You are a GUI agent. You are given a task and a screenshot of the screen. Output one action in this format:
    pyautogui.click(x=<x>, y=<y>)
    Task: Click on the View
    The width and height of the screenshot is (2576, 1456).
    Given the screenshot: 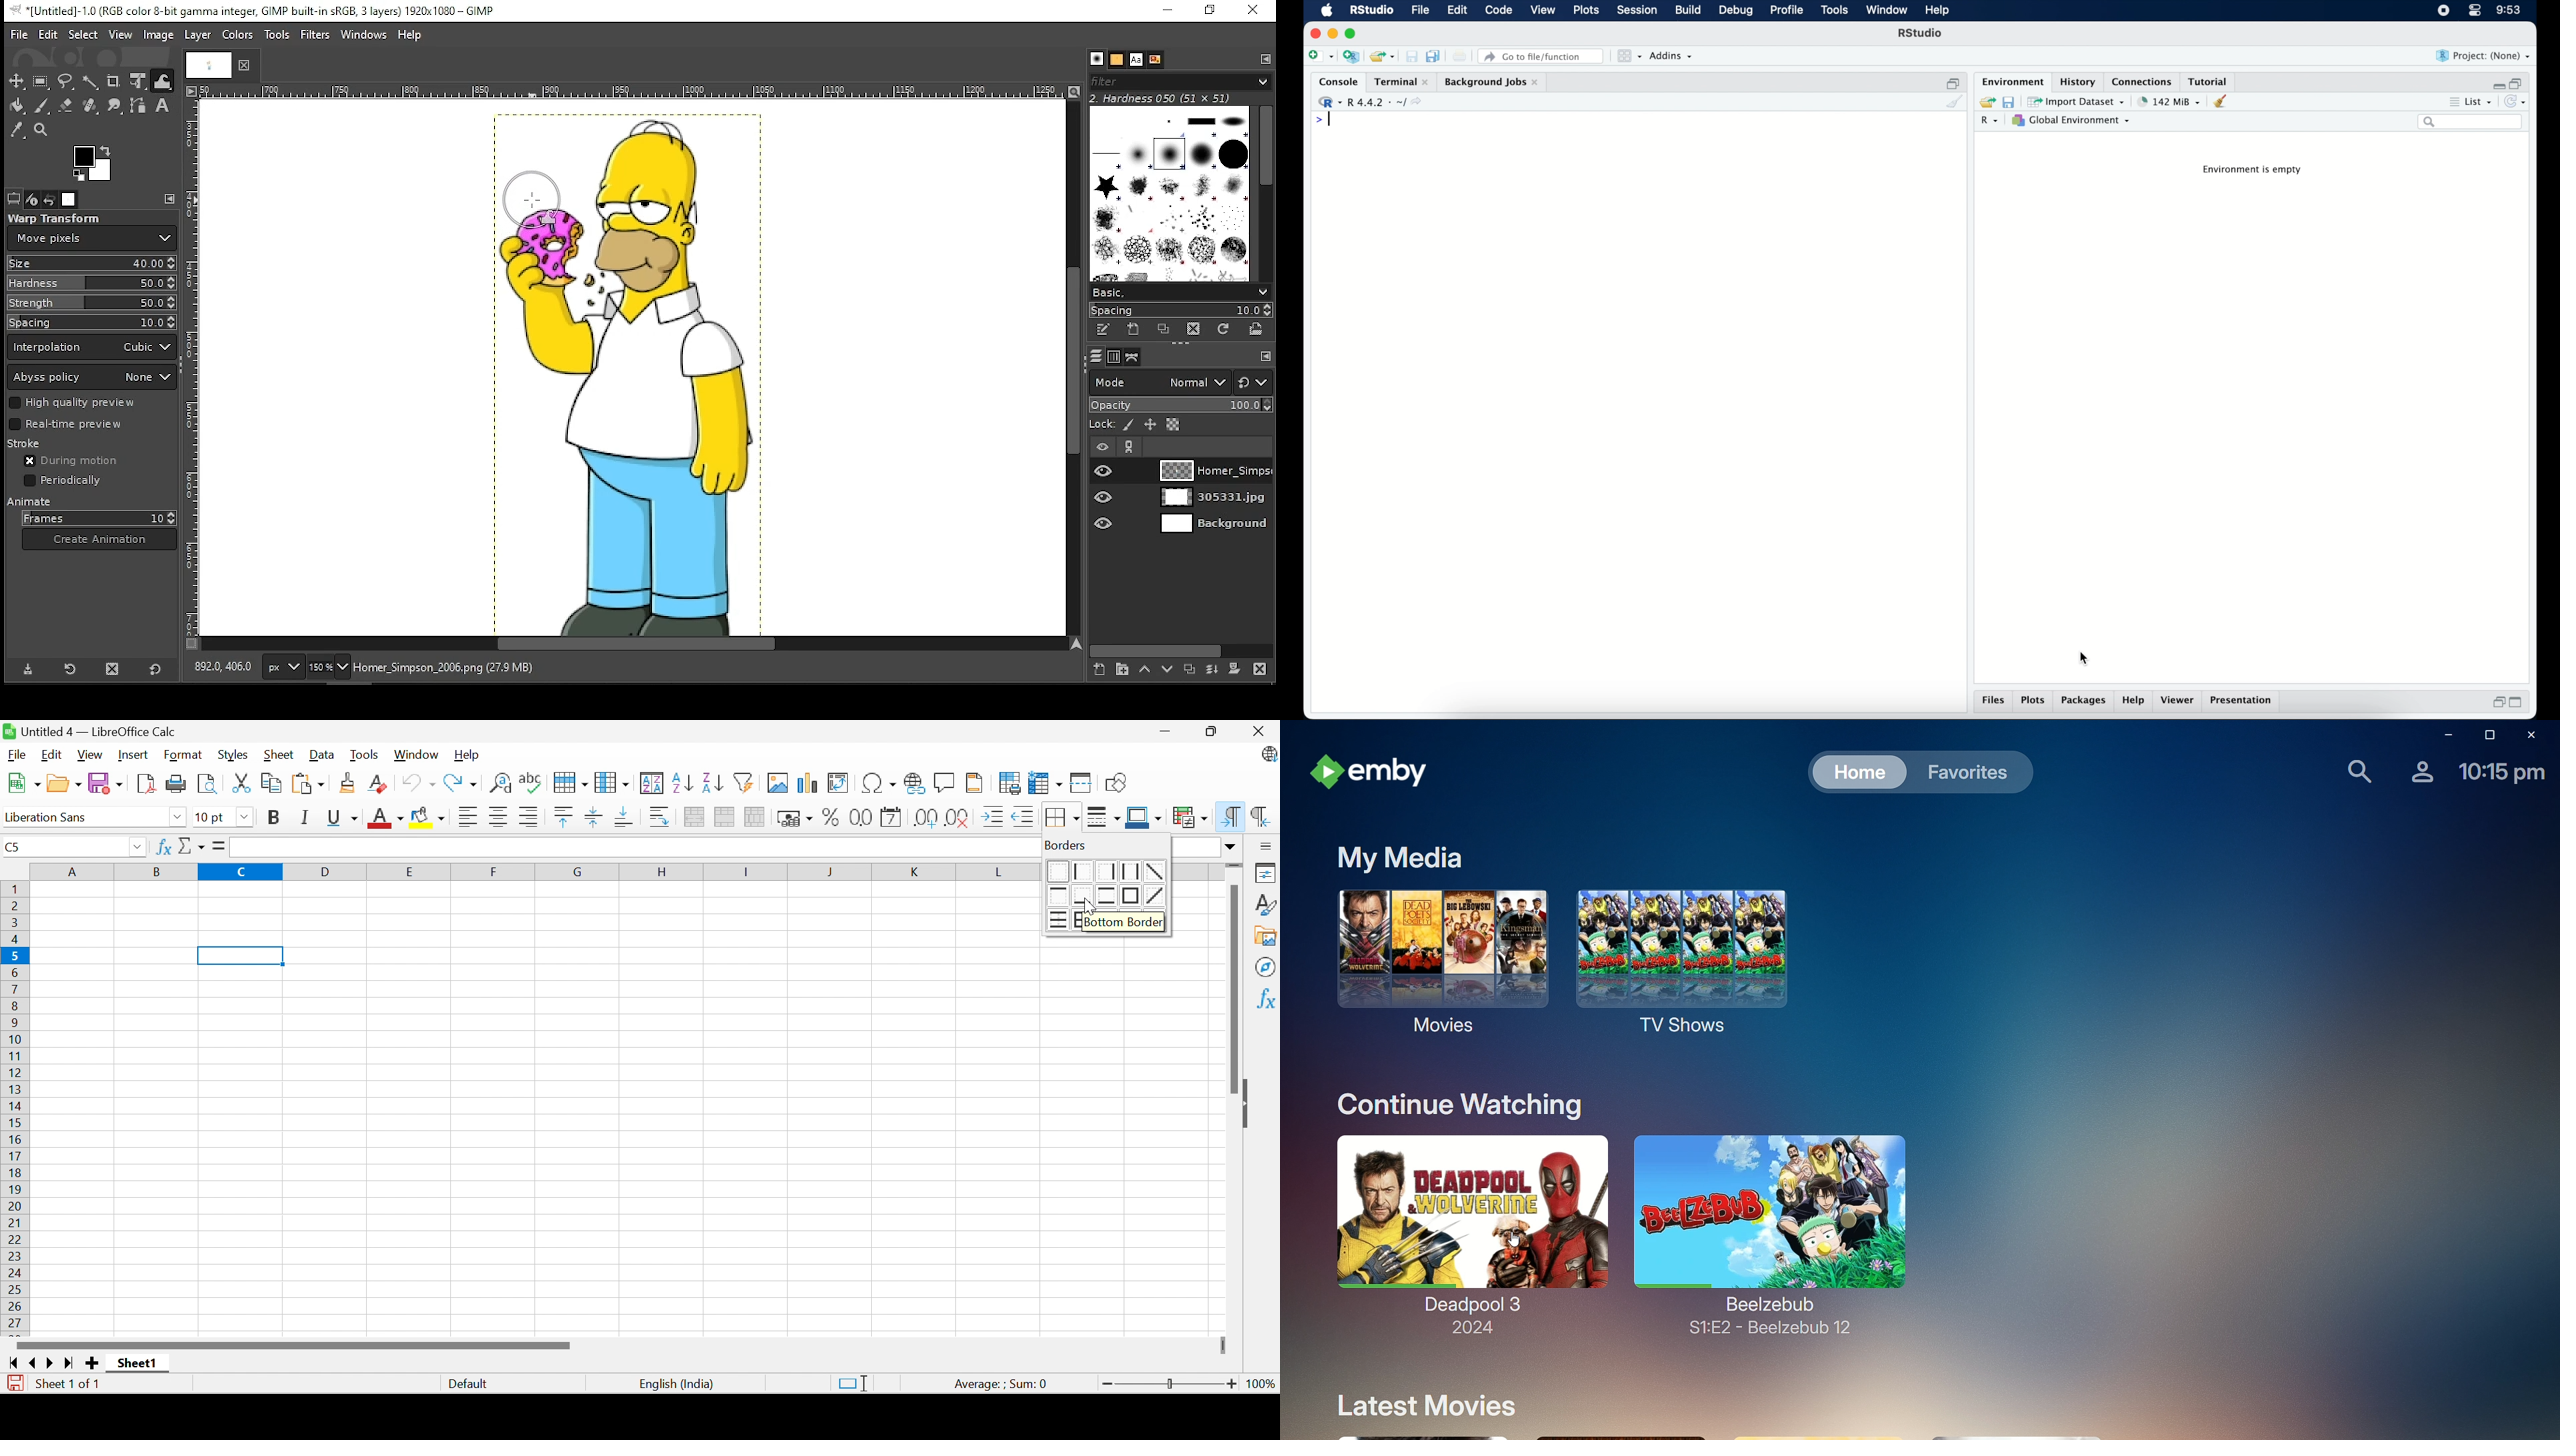 What is the action you would take?
    pyautogui.click(x=90, y=755)
    